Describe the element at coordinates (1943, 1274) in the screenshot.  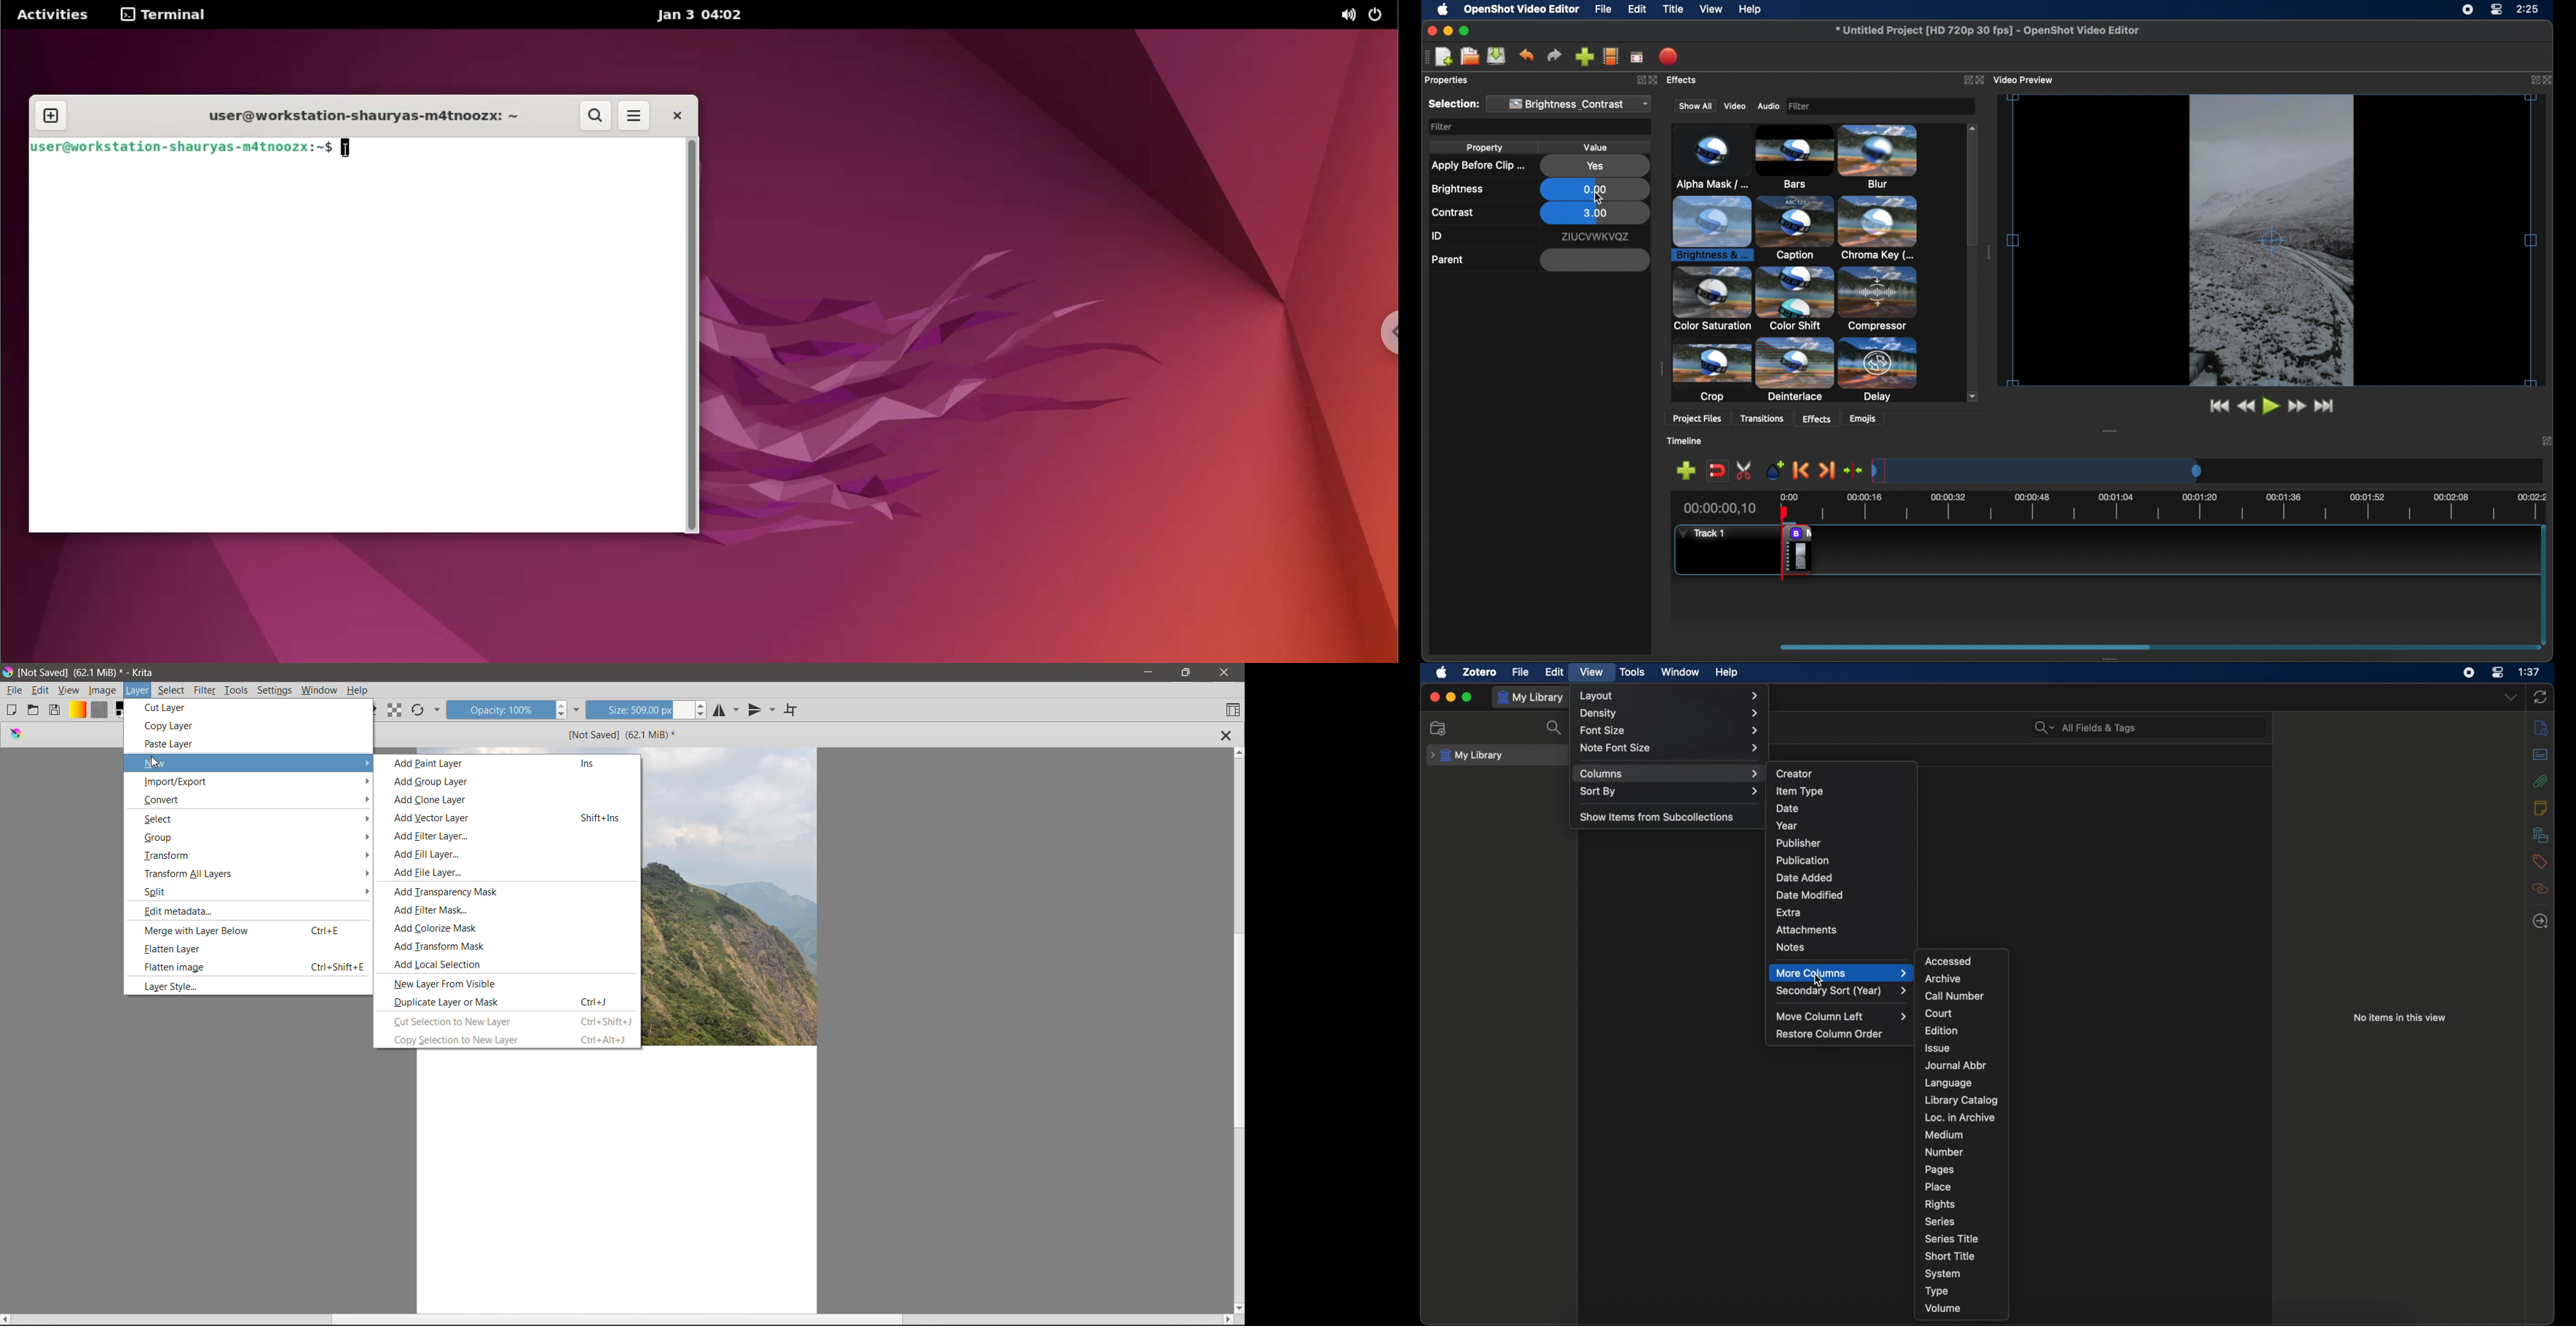
I see `system` at that location.